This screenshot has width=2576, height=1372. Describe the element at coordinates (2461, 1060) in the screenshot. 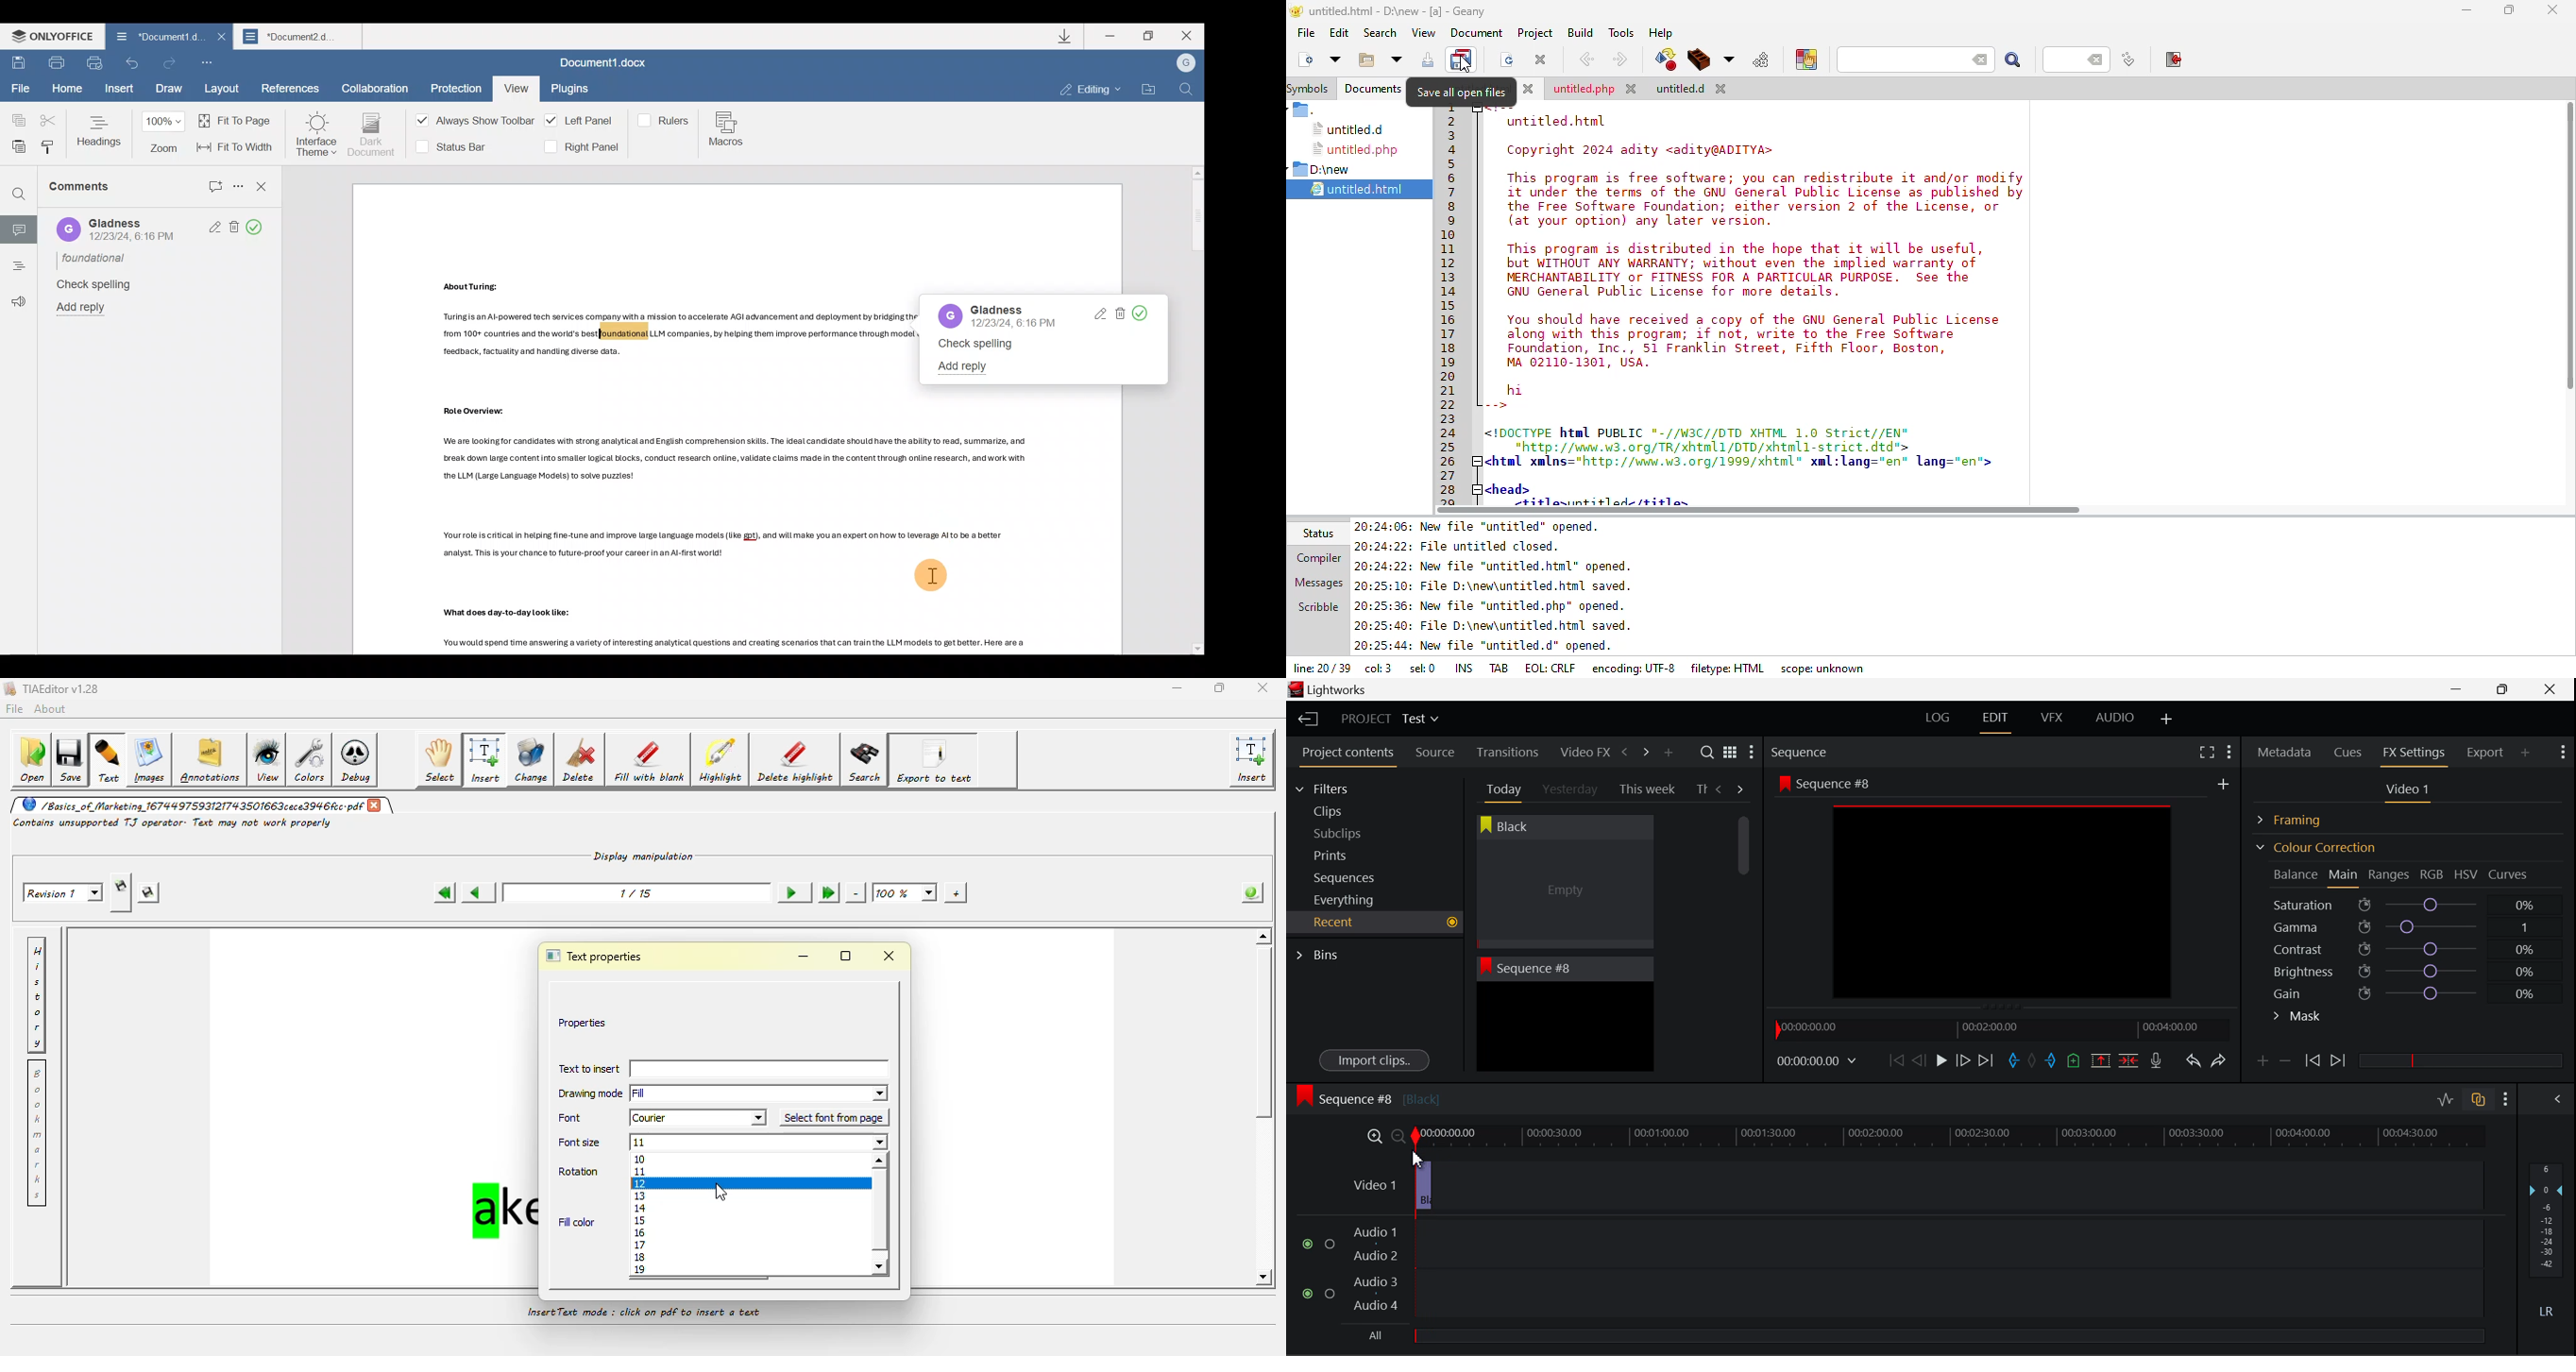

I see `slider` at that location.